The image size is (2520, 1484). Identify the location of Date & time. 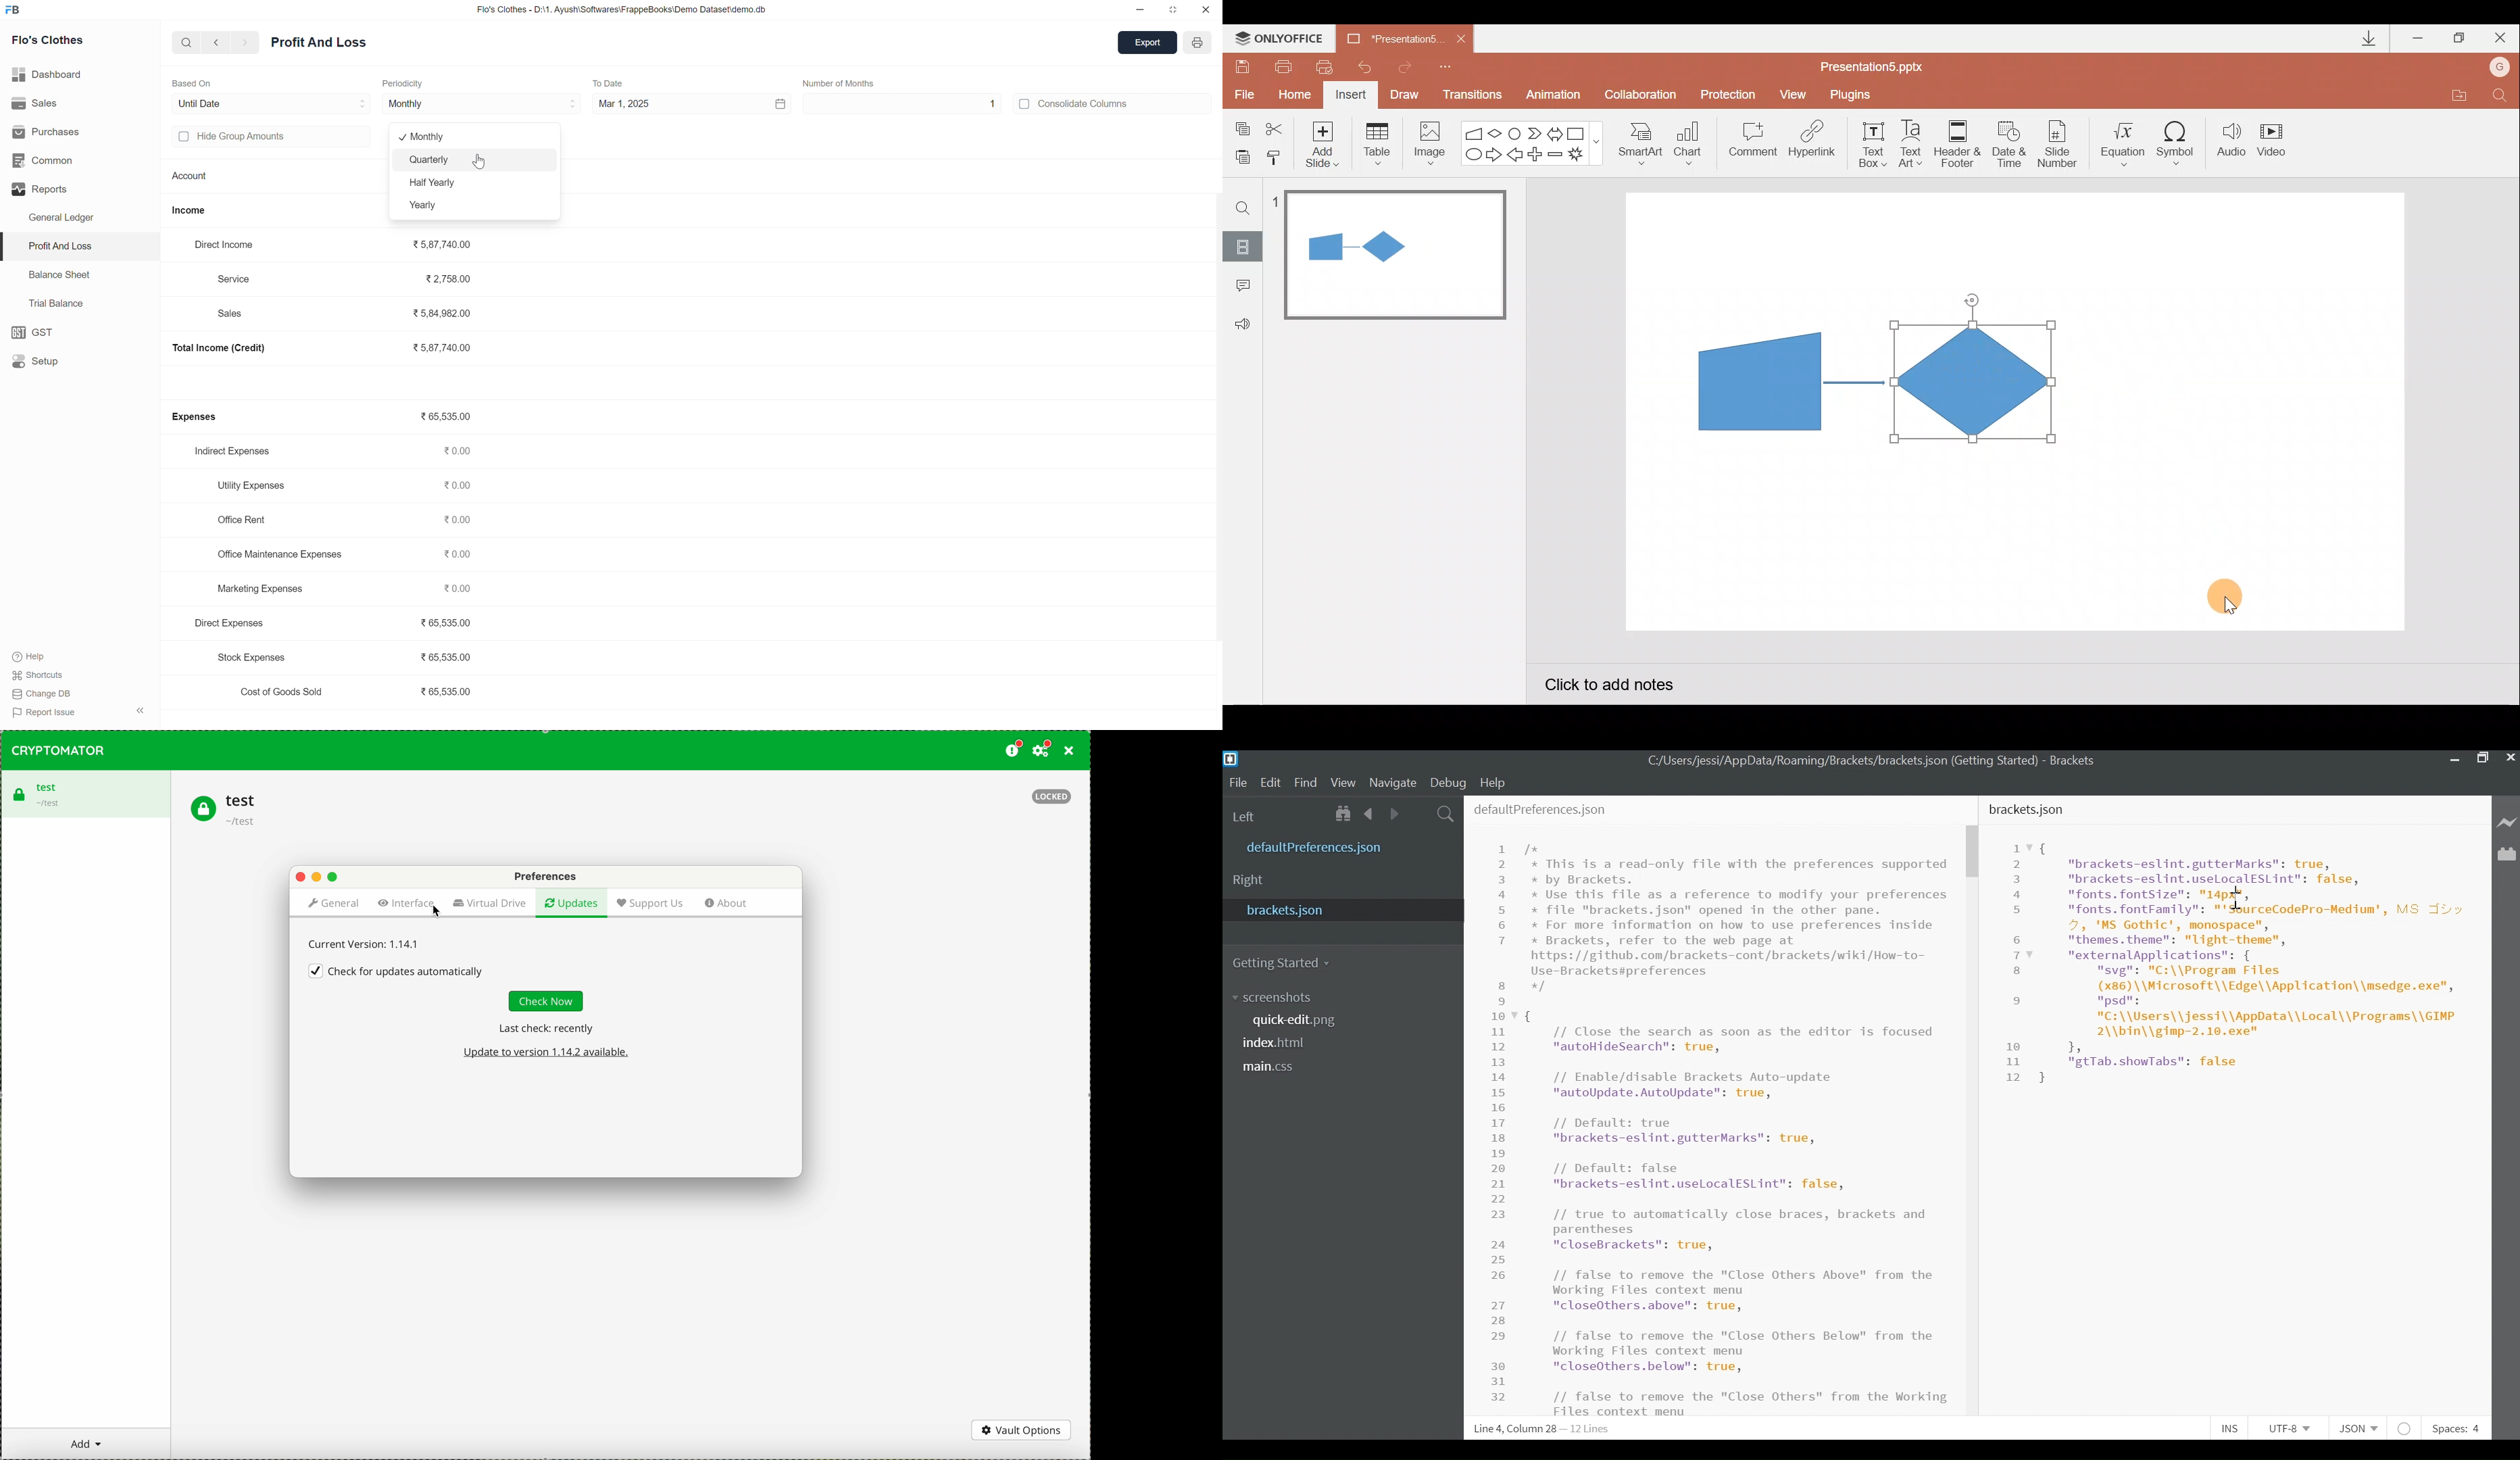
(2008, 141).